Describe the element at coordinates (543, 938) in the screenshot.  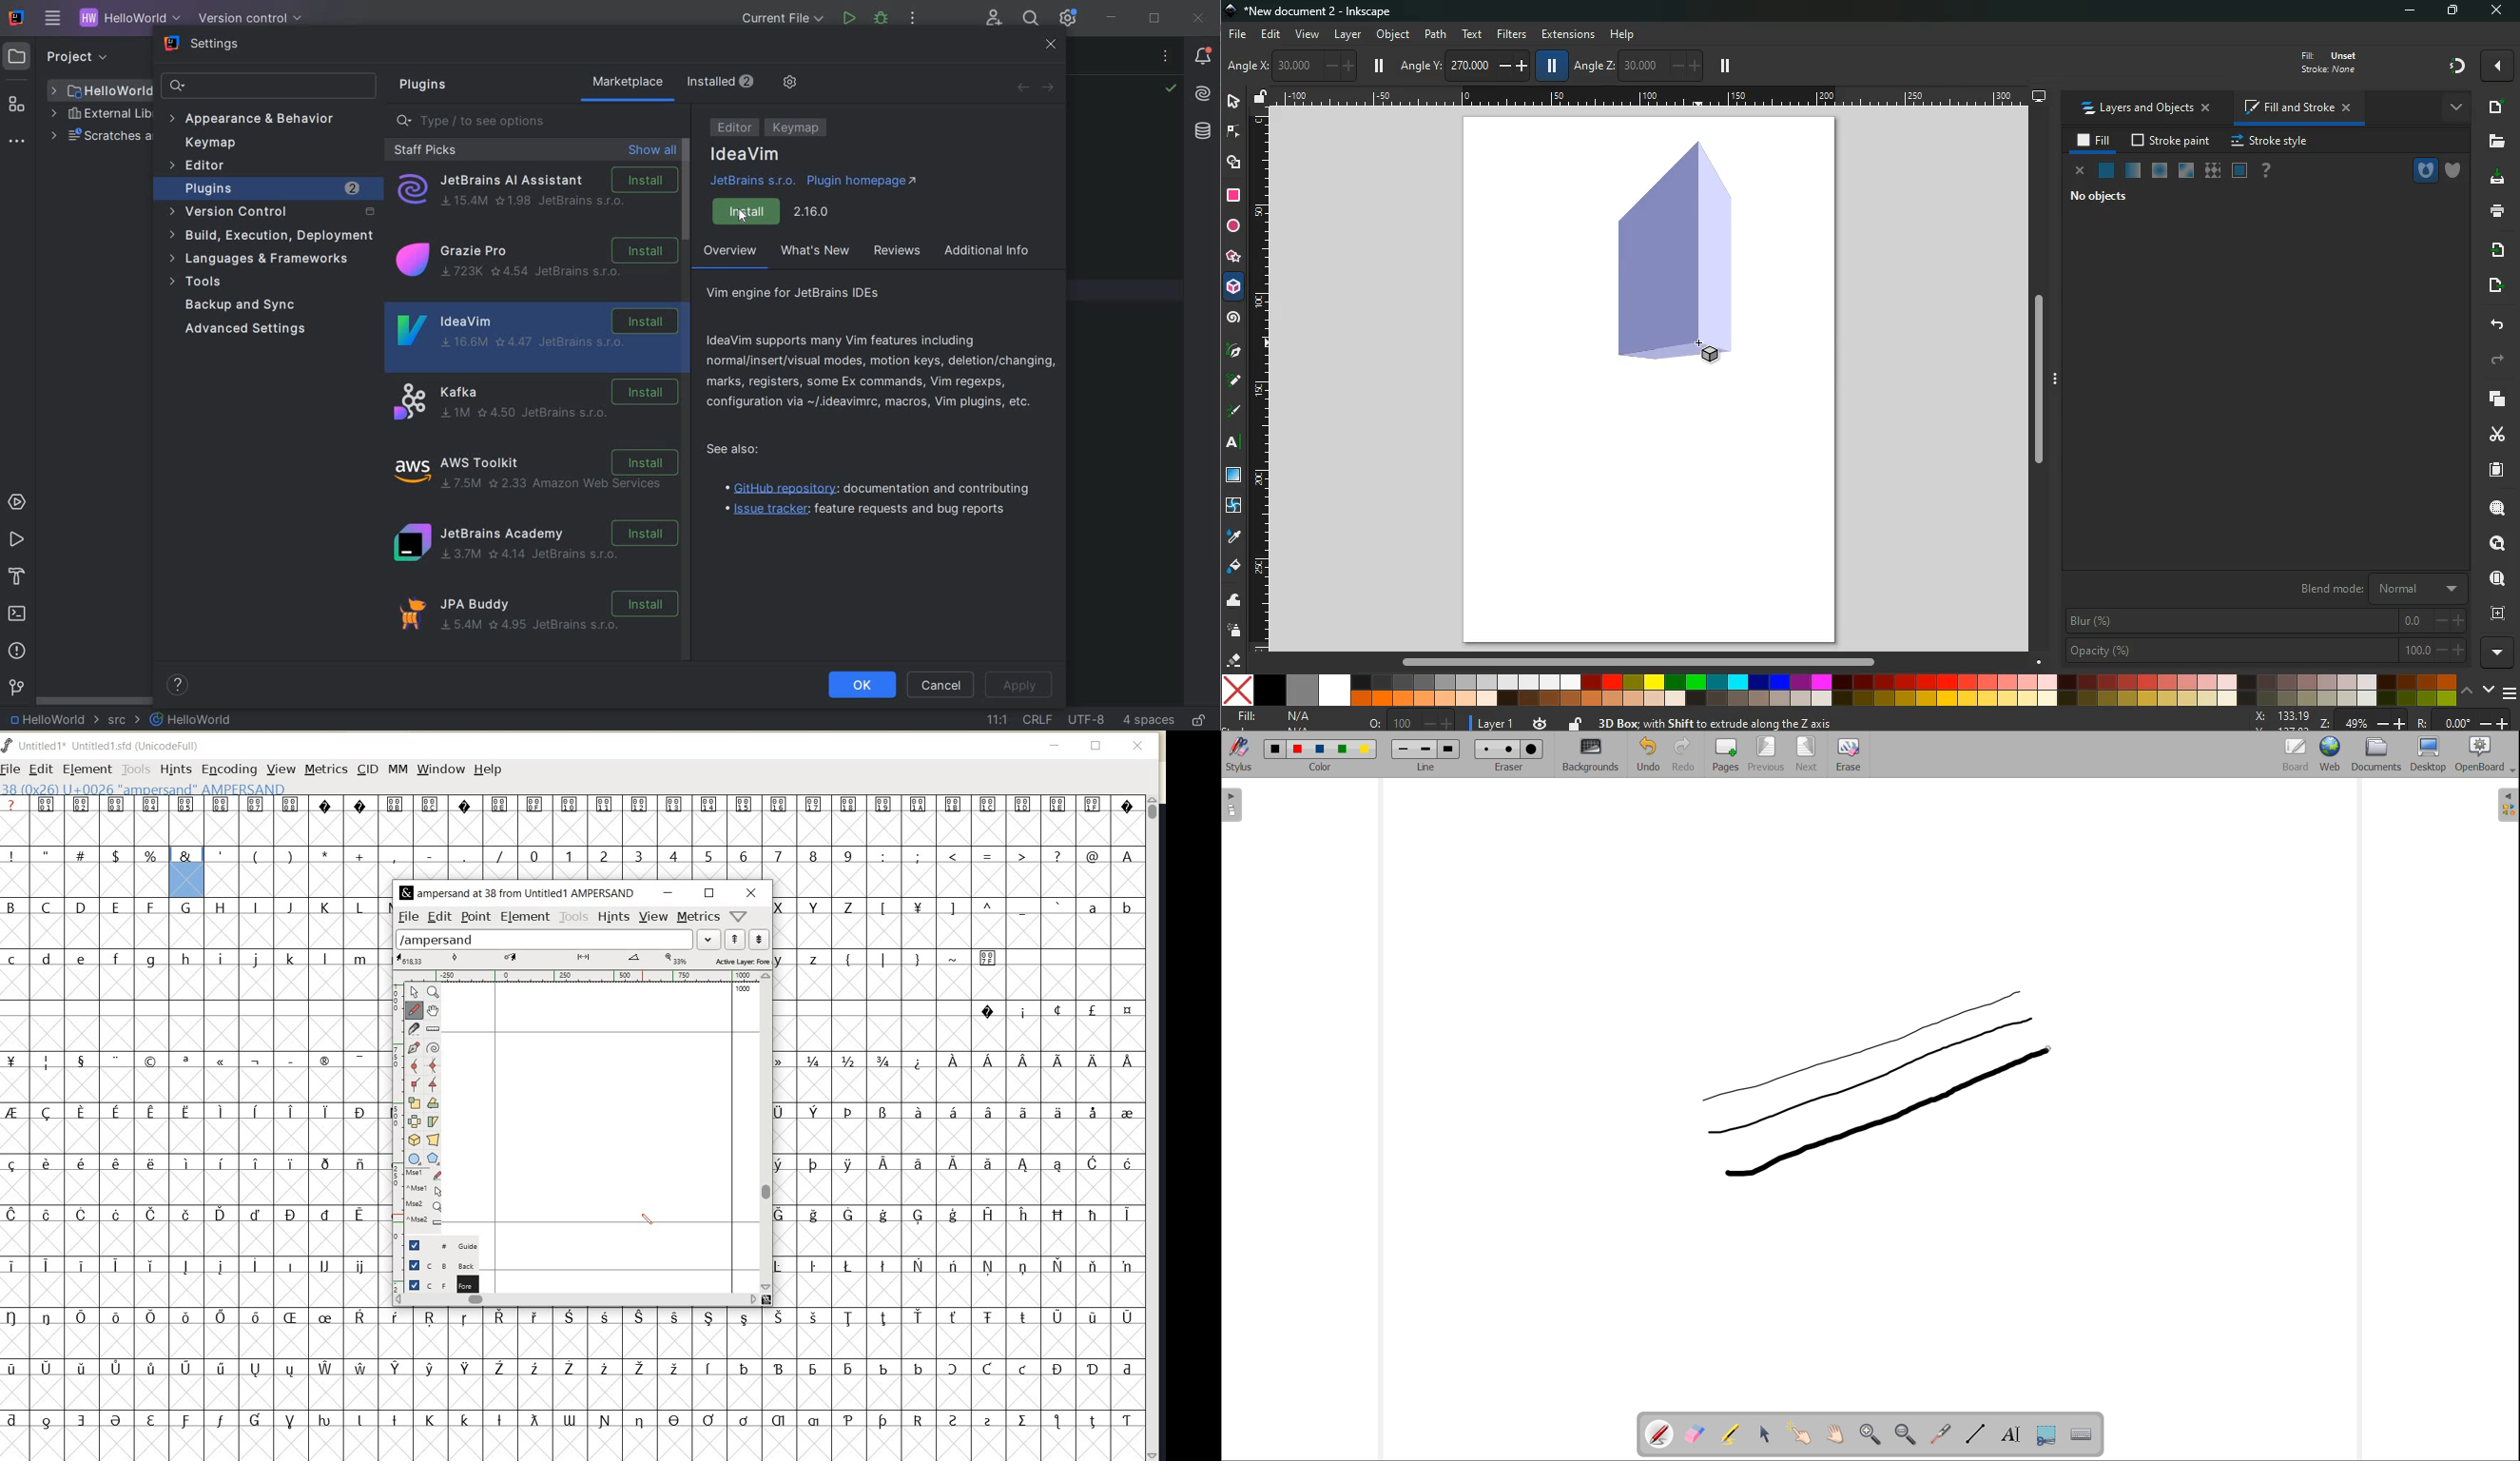
I see `load word list` at that location.